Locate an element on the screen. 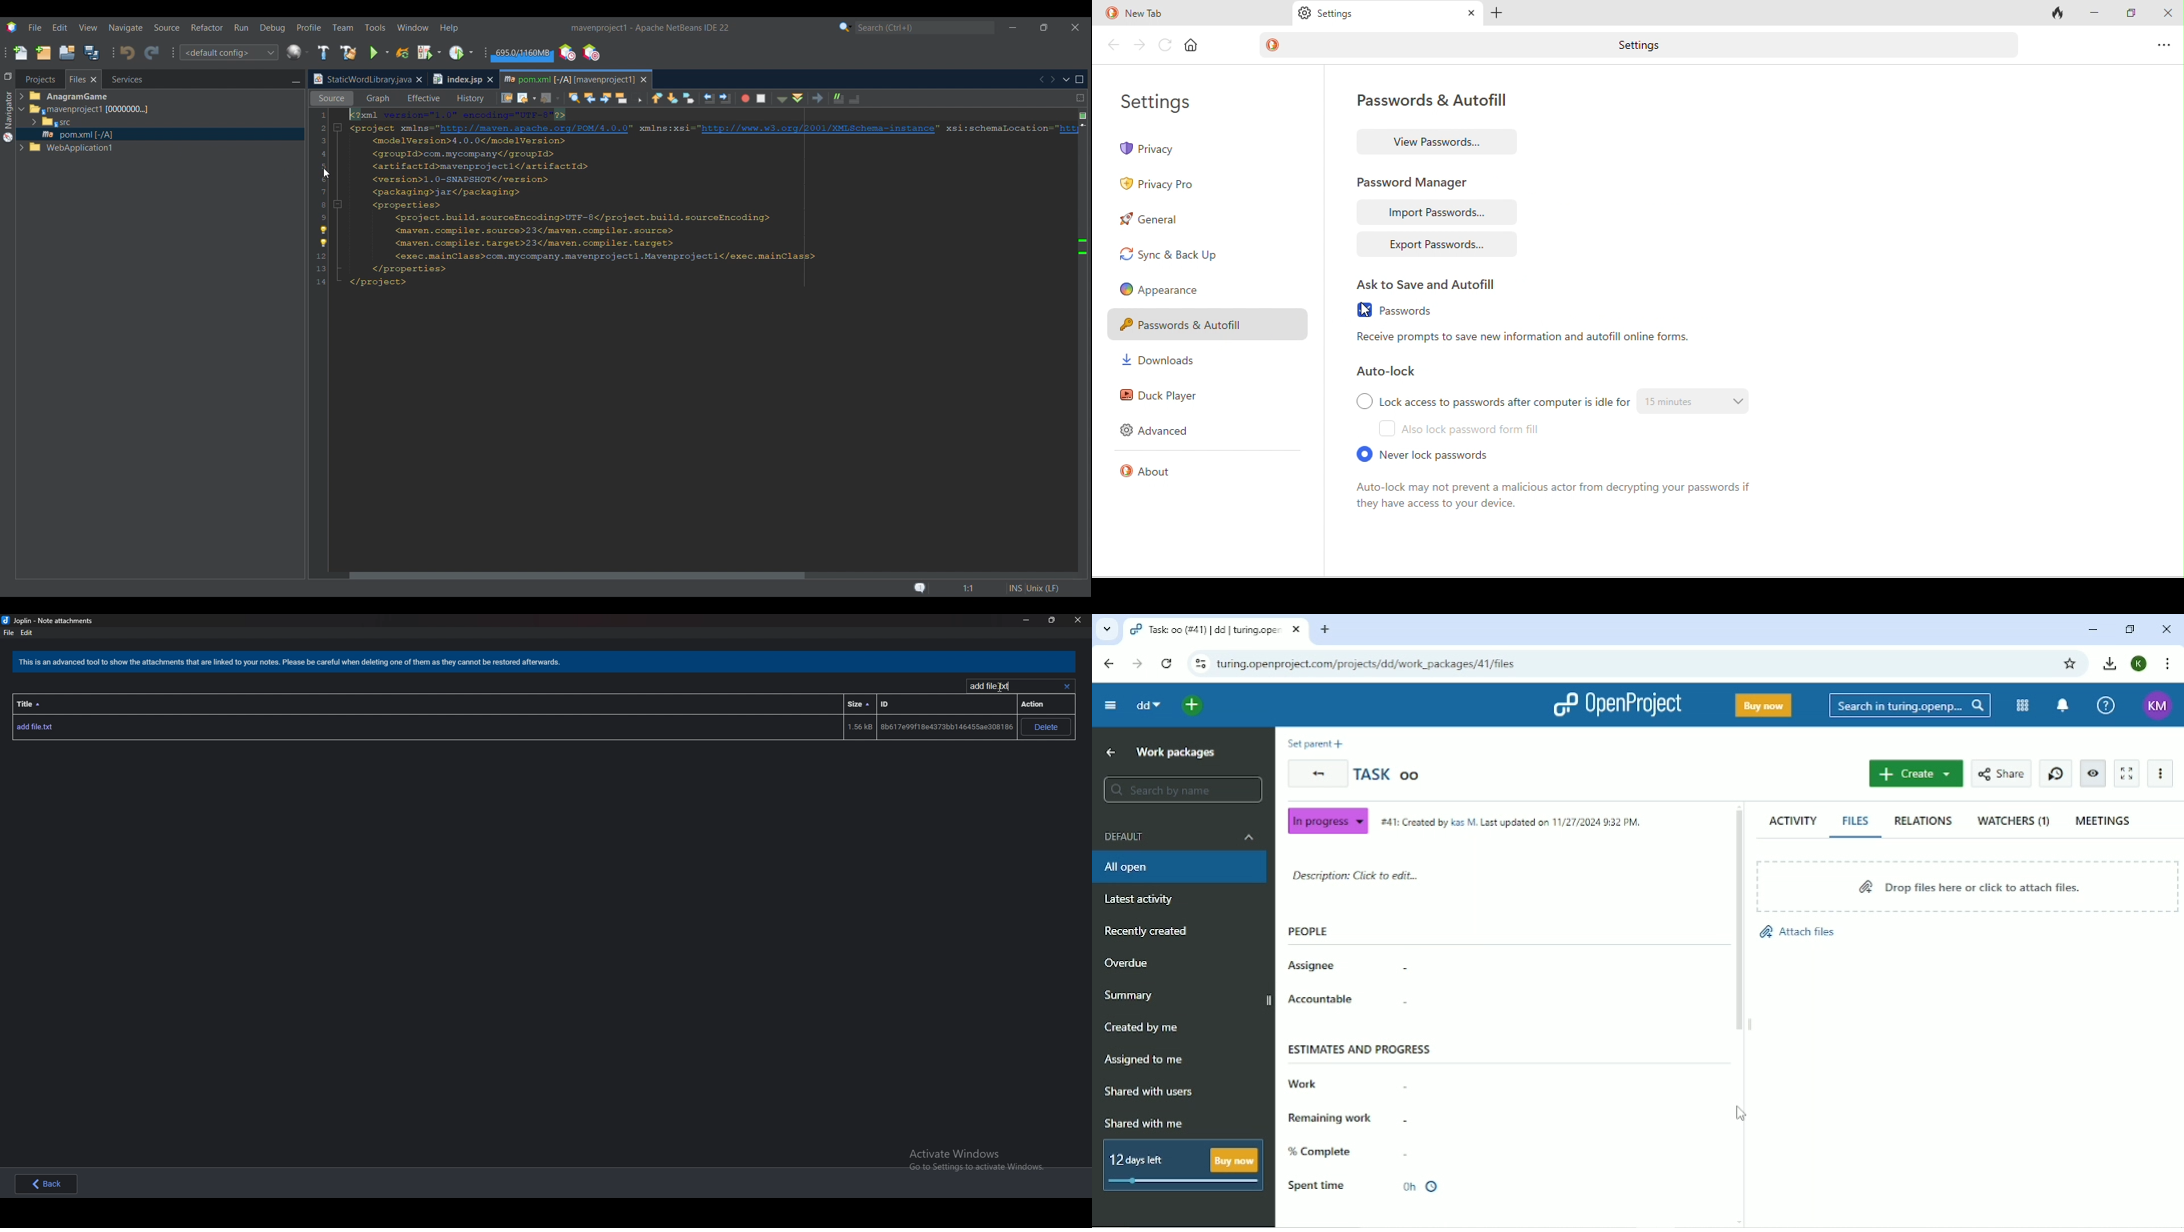 The height and width of the screenshot is (1232, 2184). Projects tab is located at coordinates (40, 79).